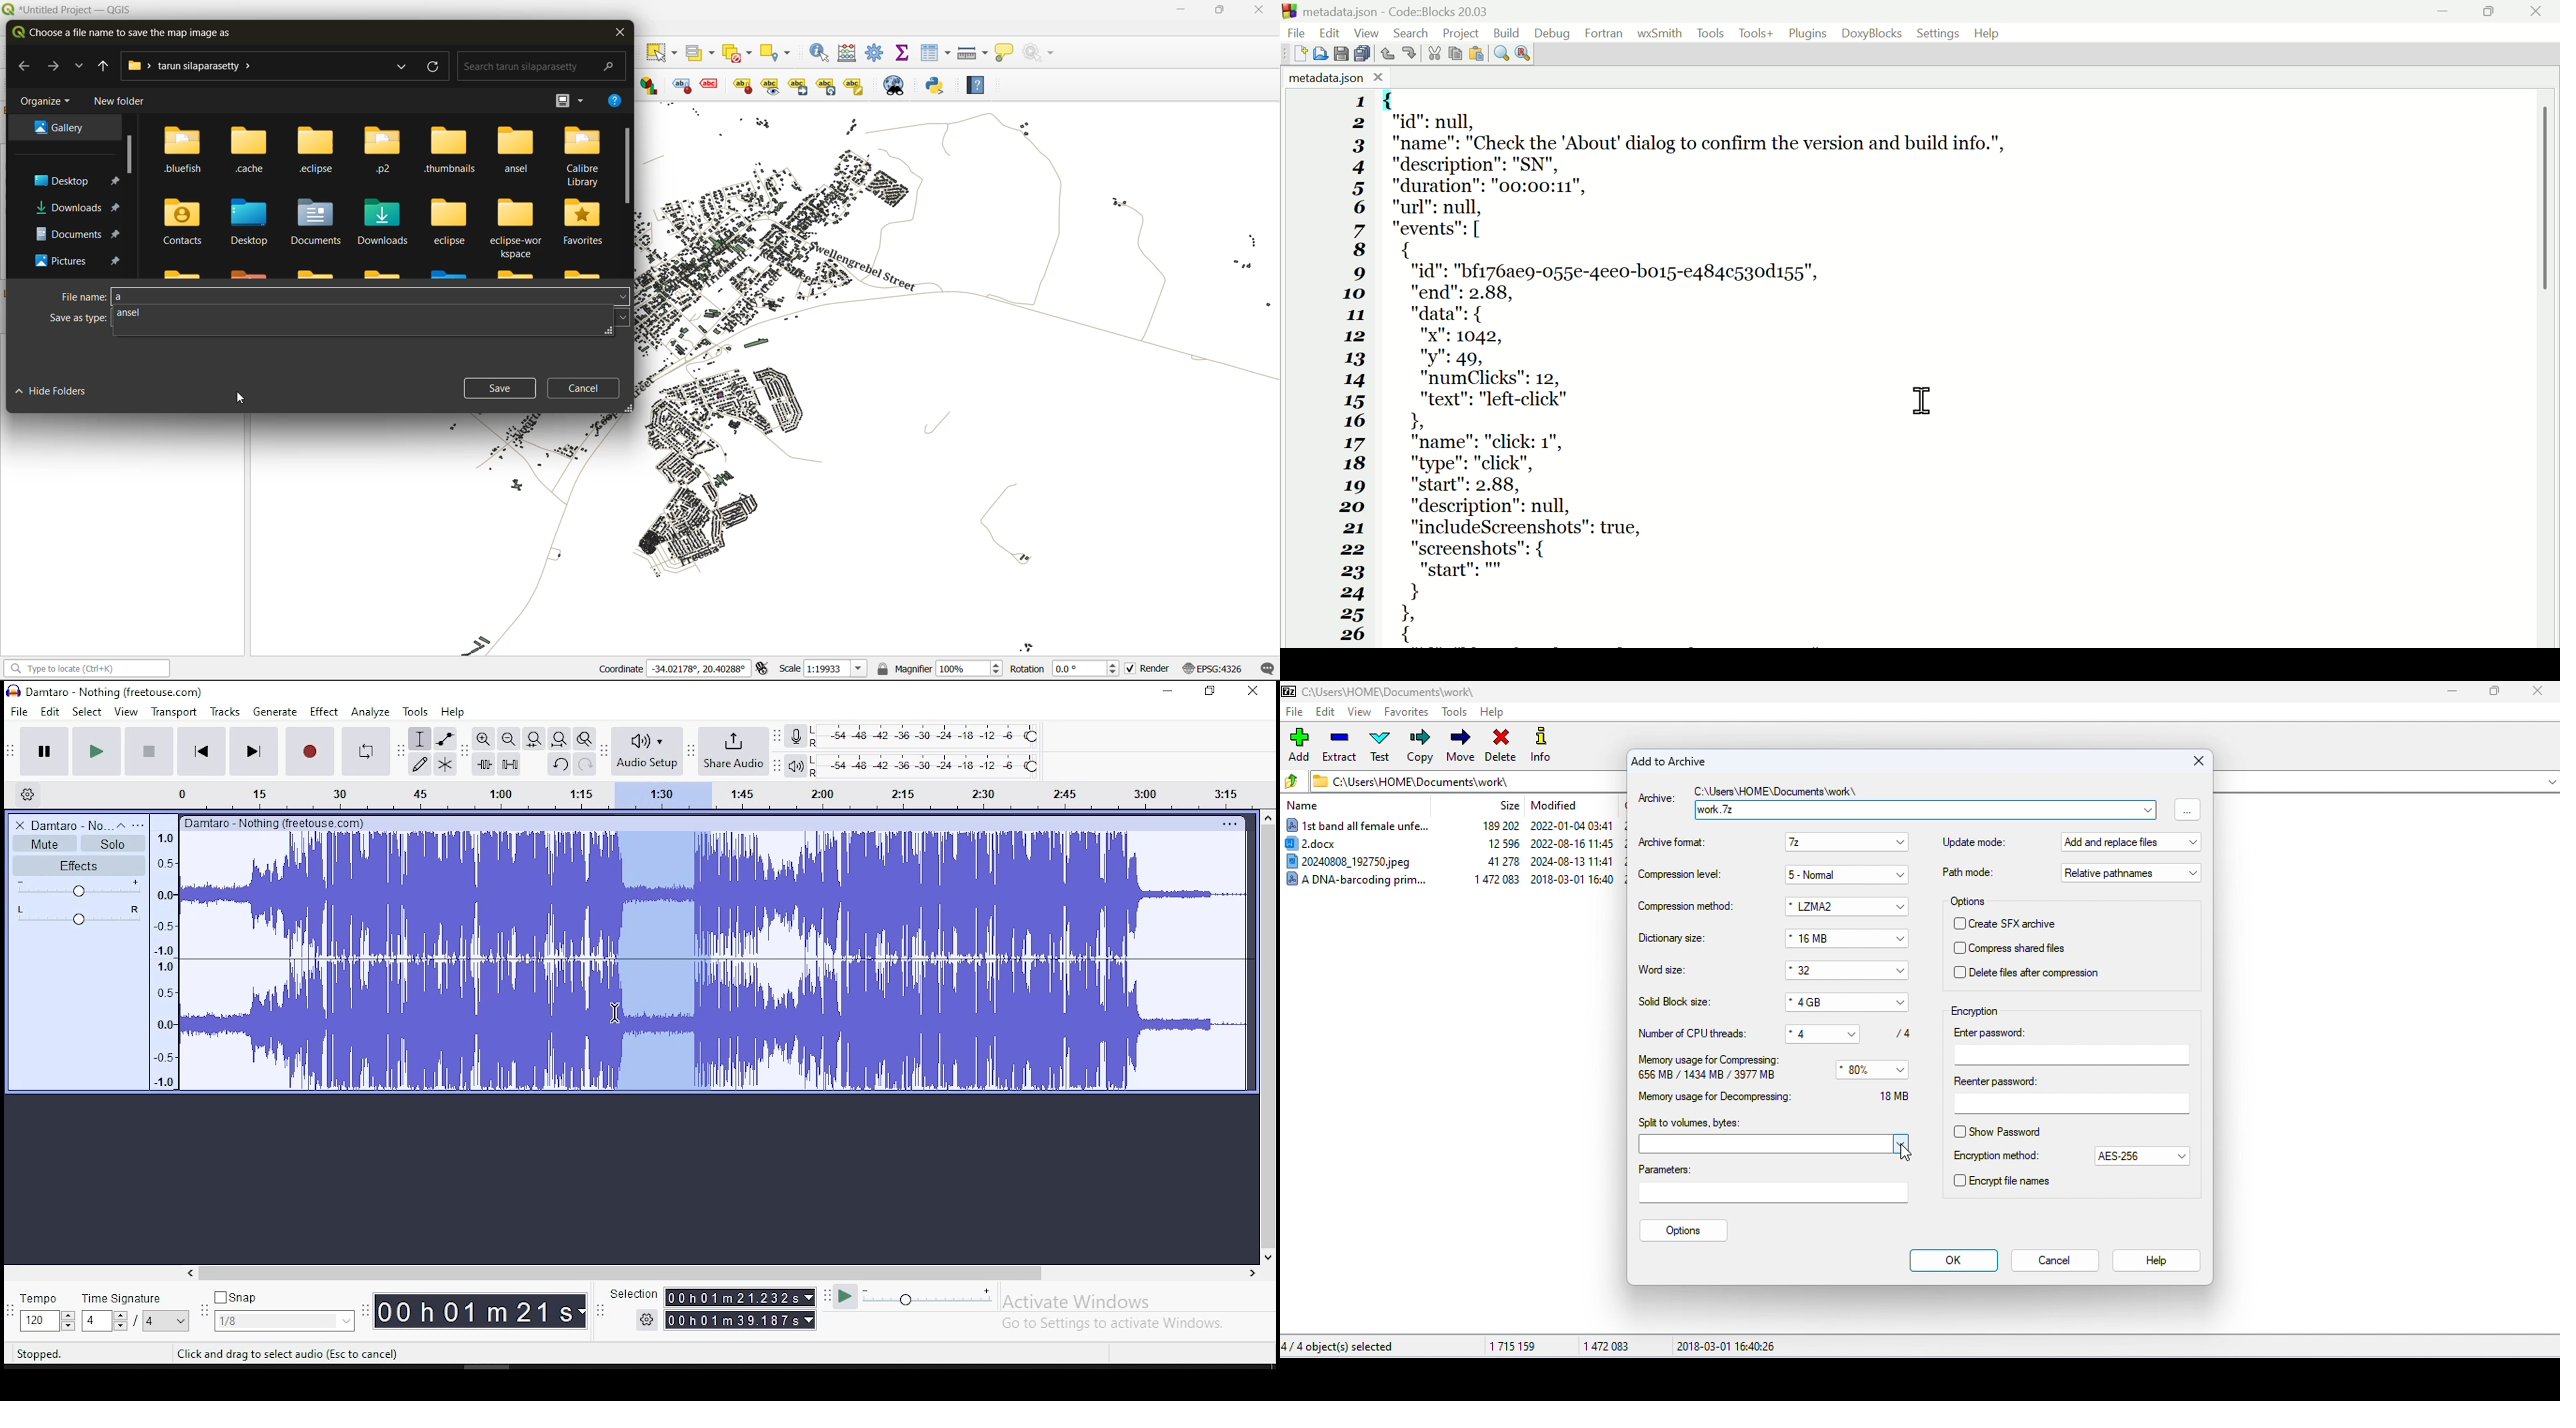  Describe the element at coordinates (444, 738) in the screenshot. I see `envelope tool` at that location.